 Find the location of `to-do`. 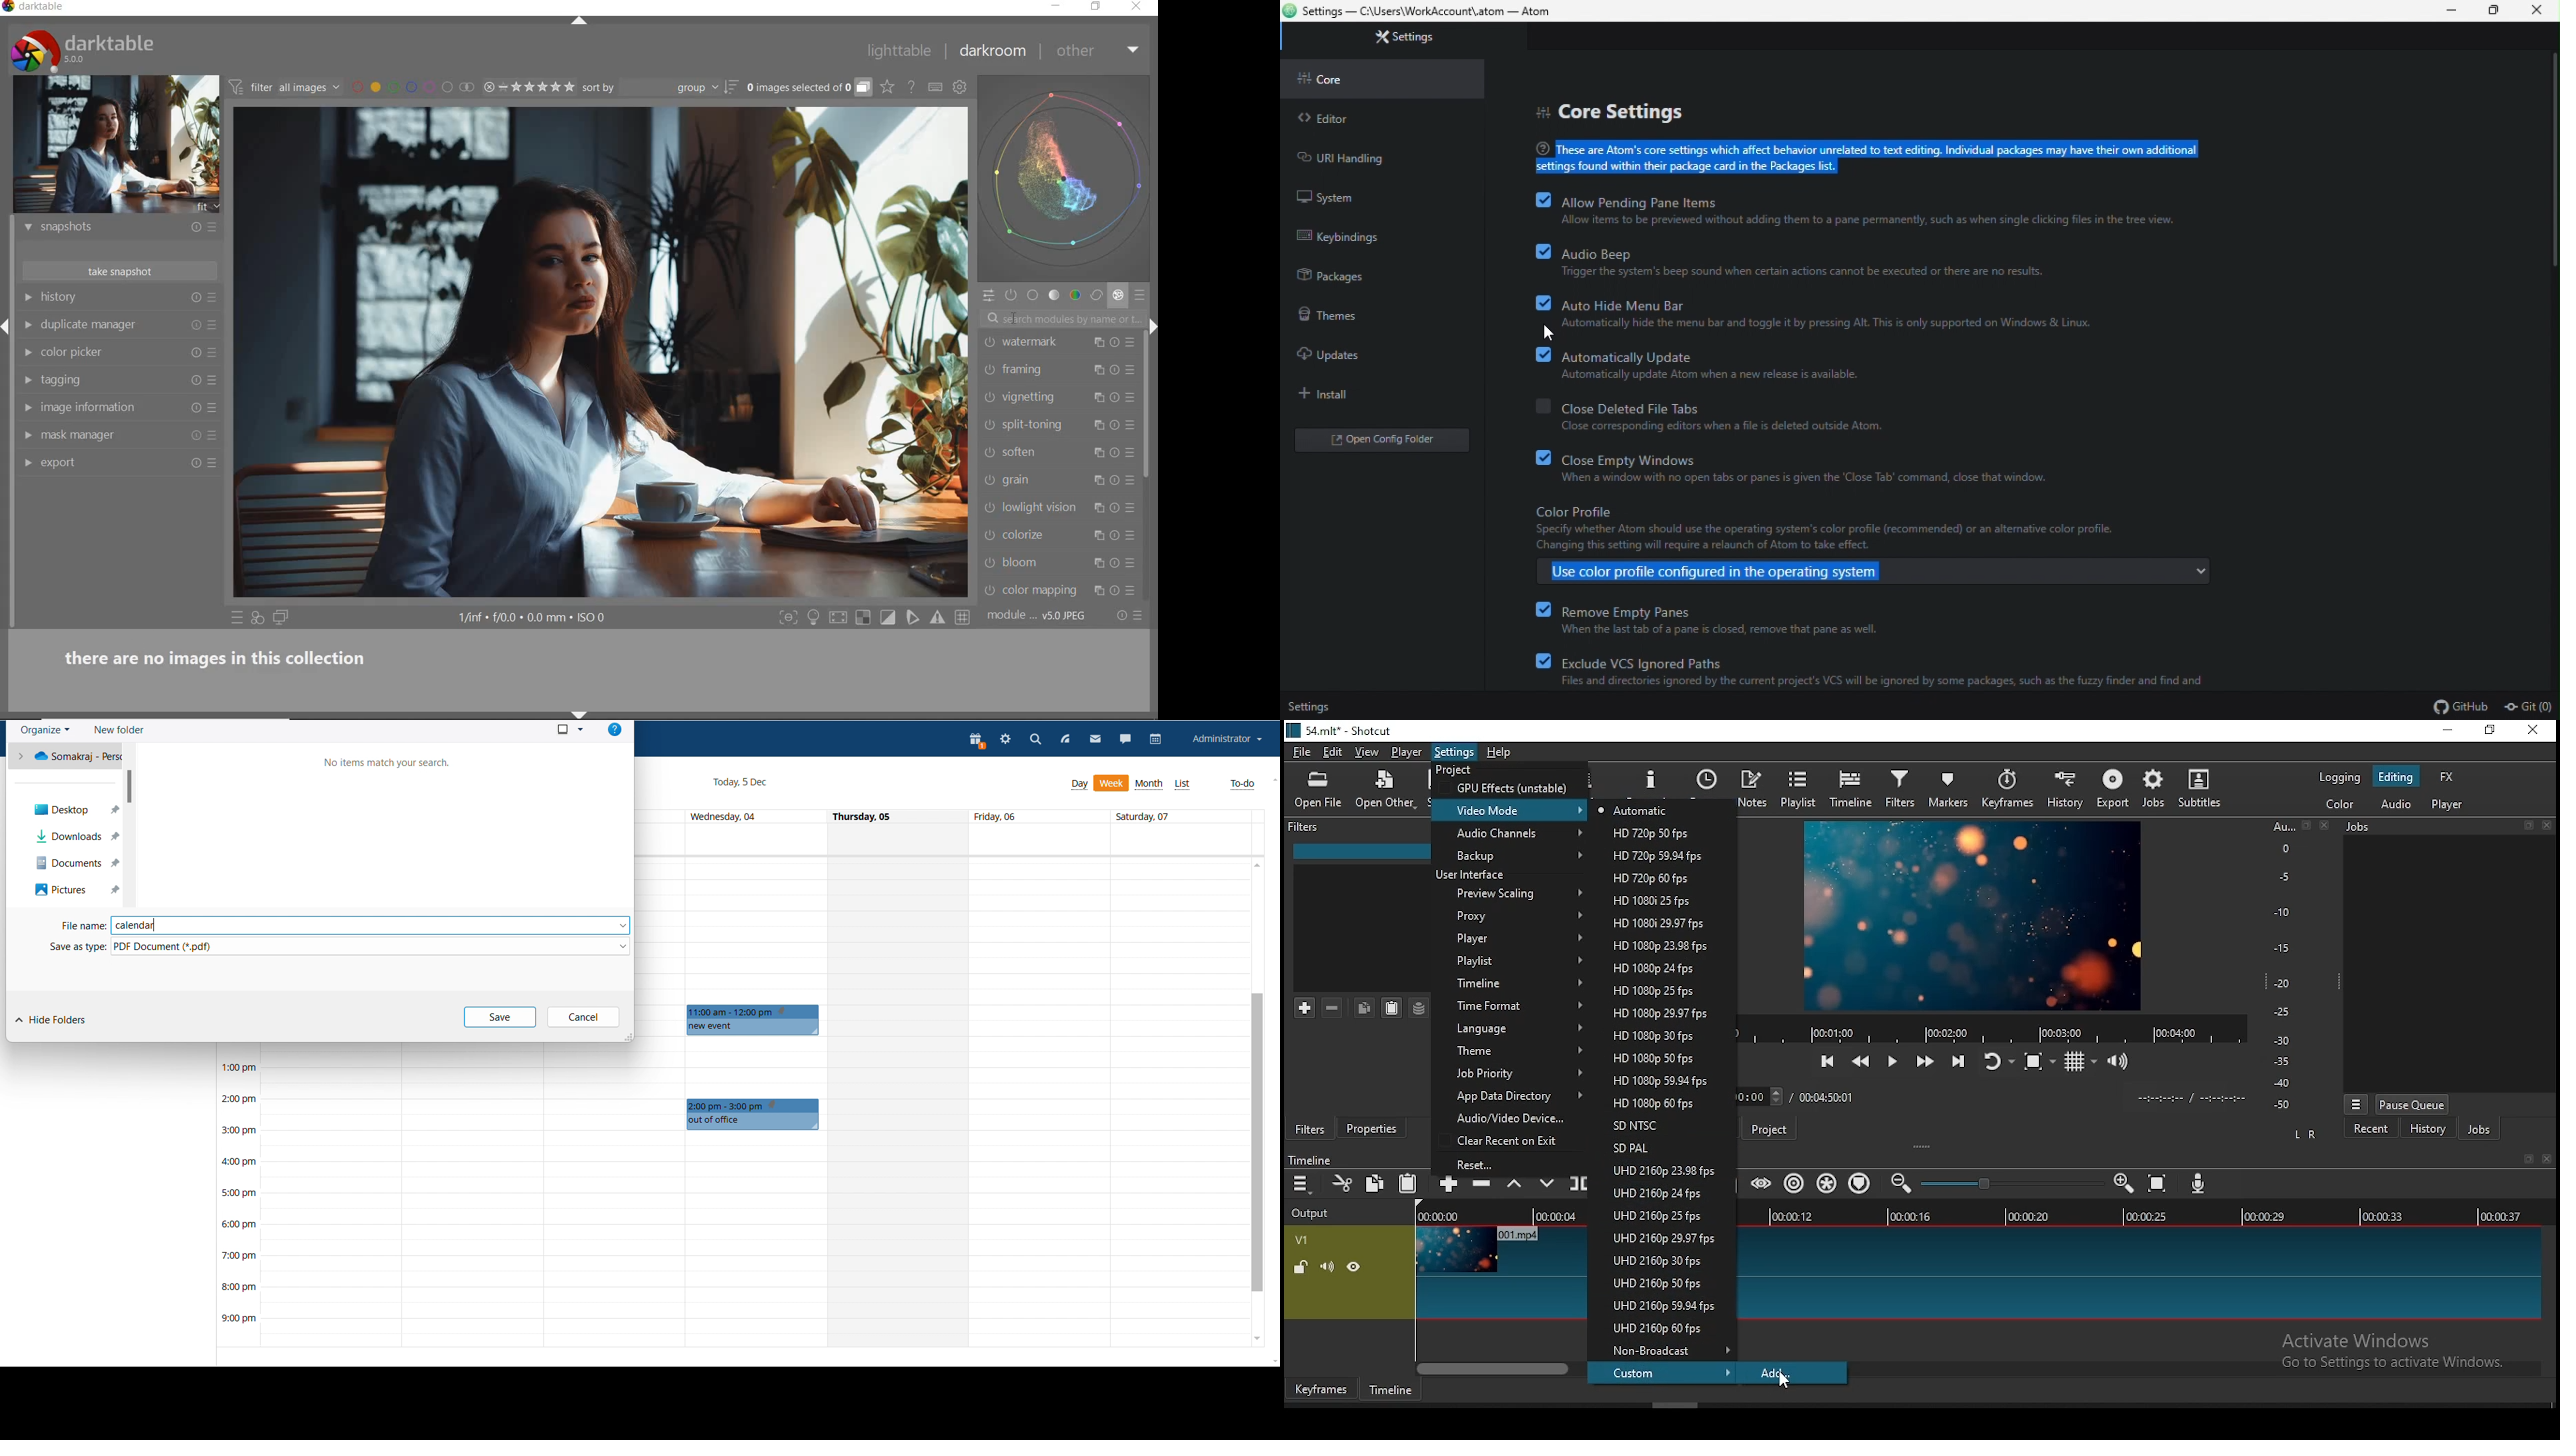

to-do is located at coordinates (1243, 785).